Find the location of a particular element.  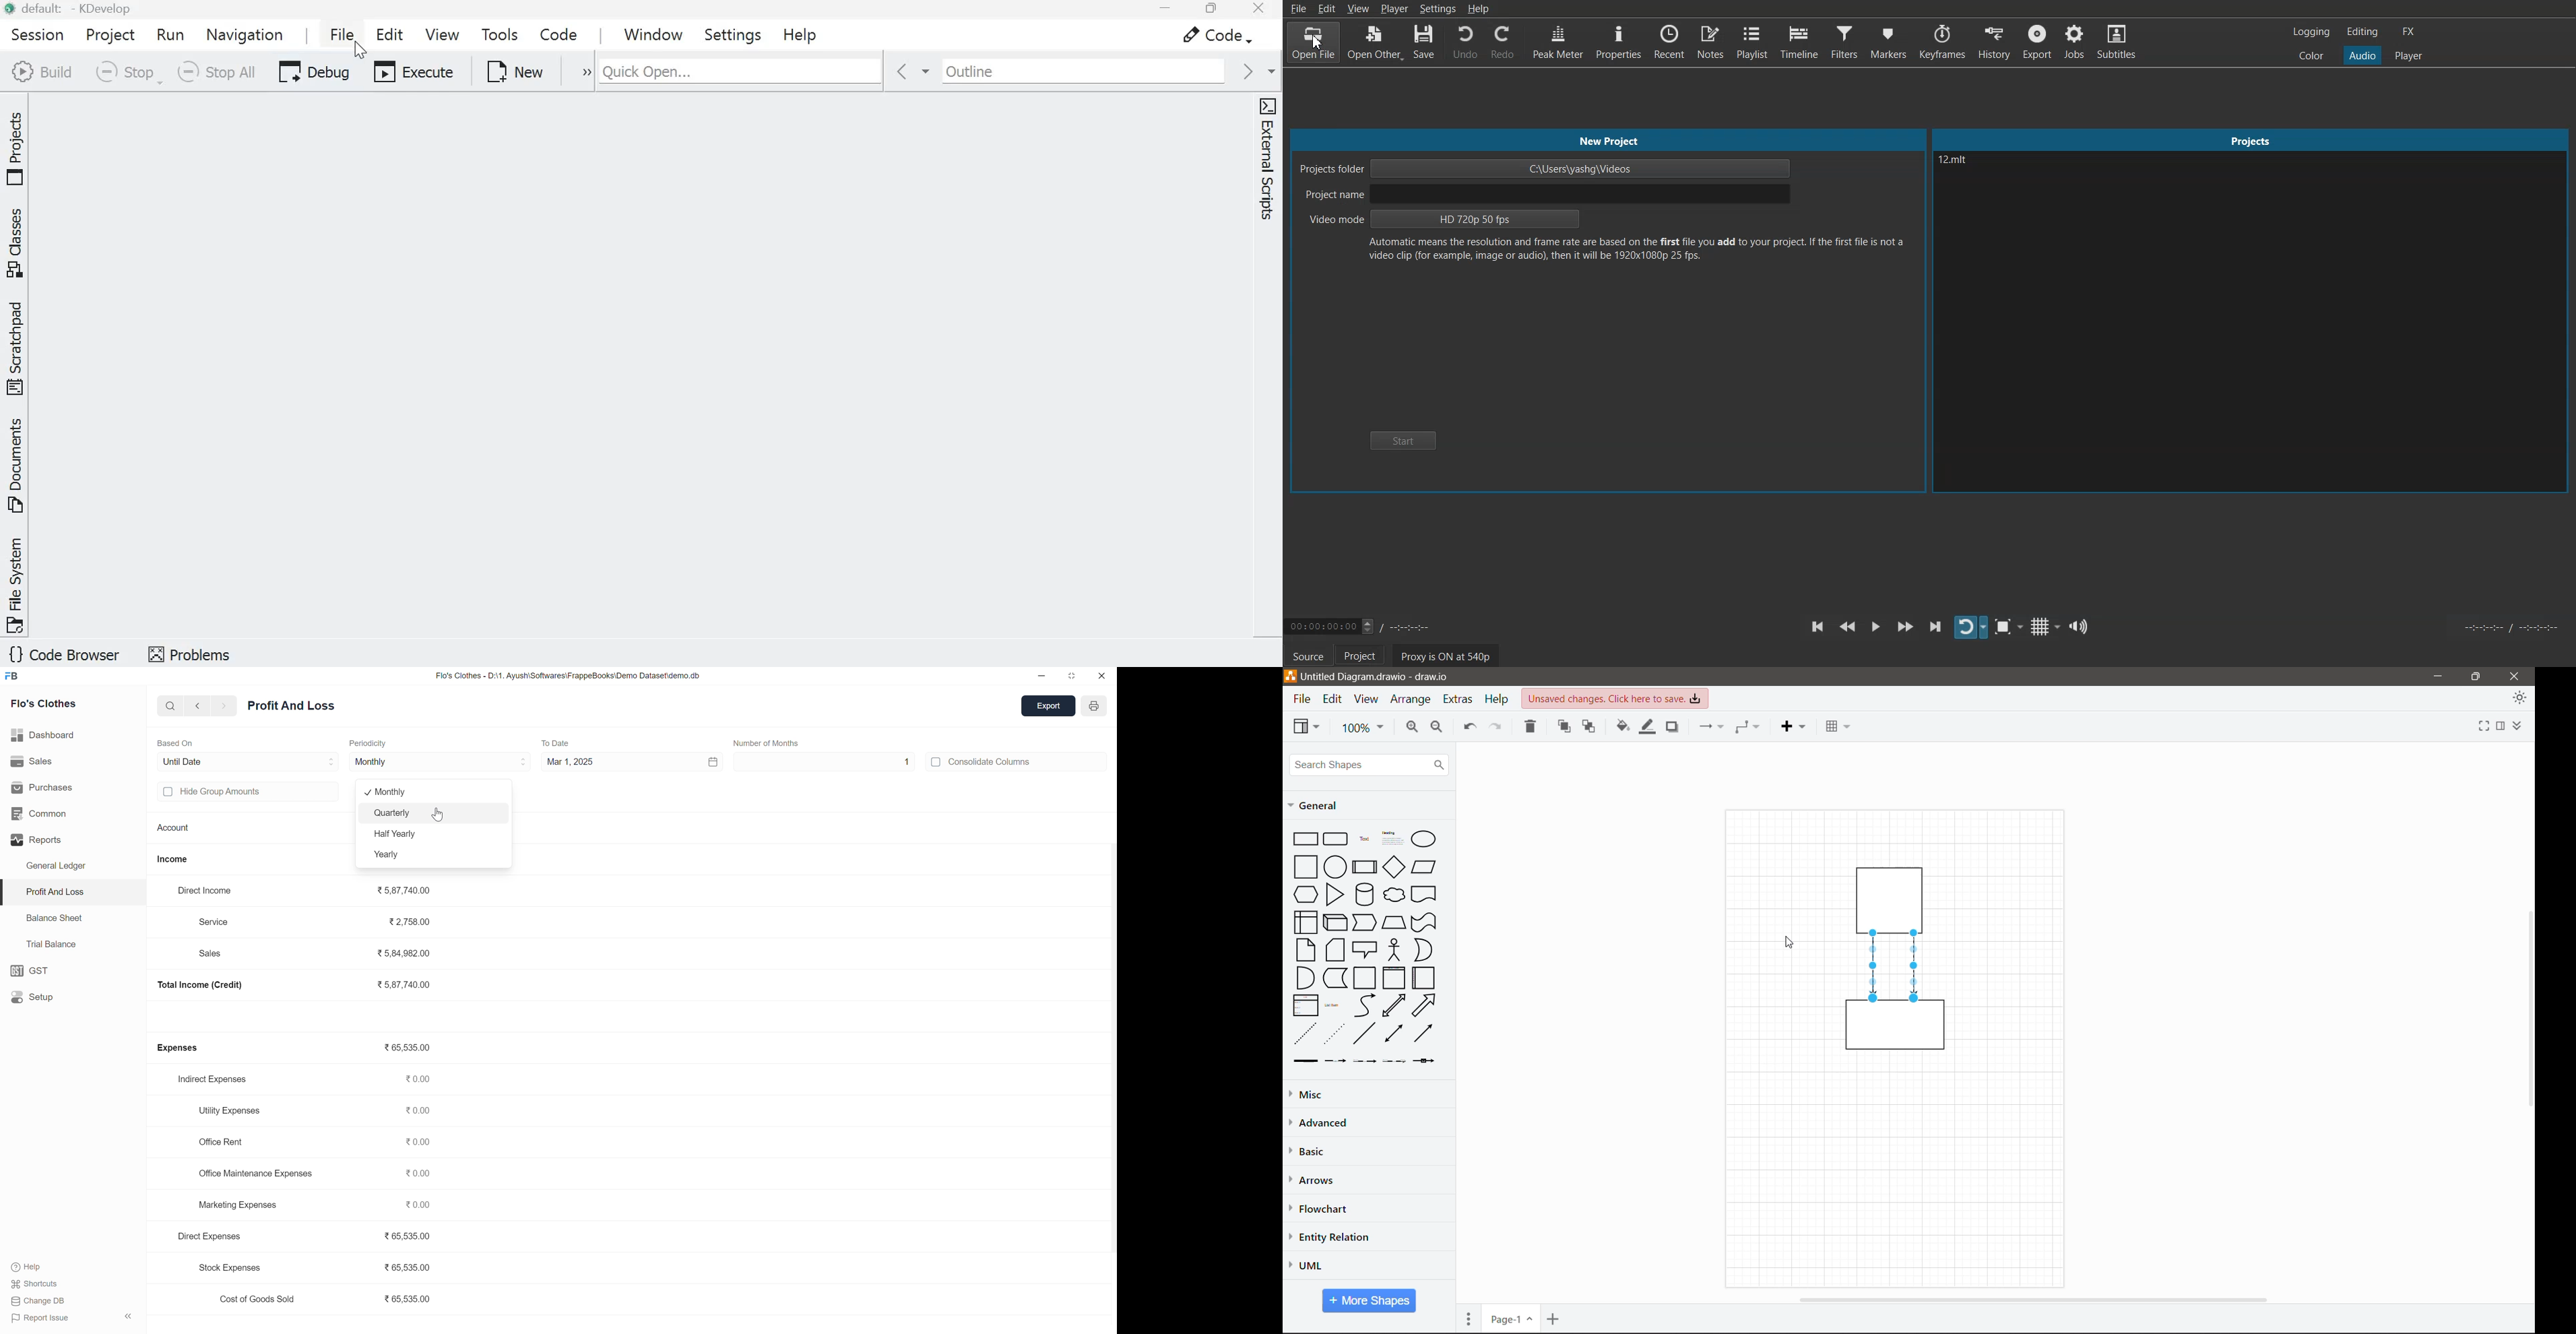

Periodicity dropdown is located at coordinates (500, 762).